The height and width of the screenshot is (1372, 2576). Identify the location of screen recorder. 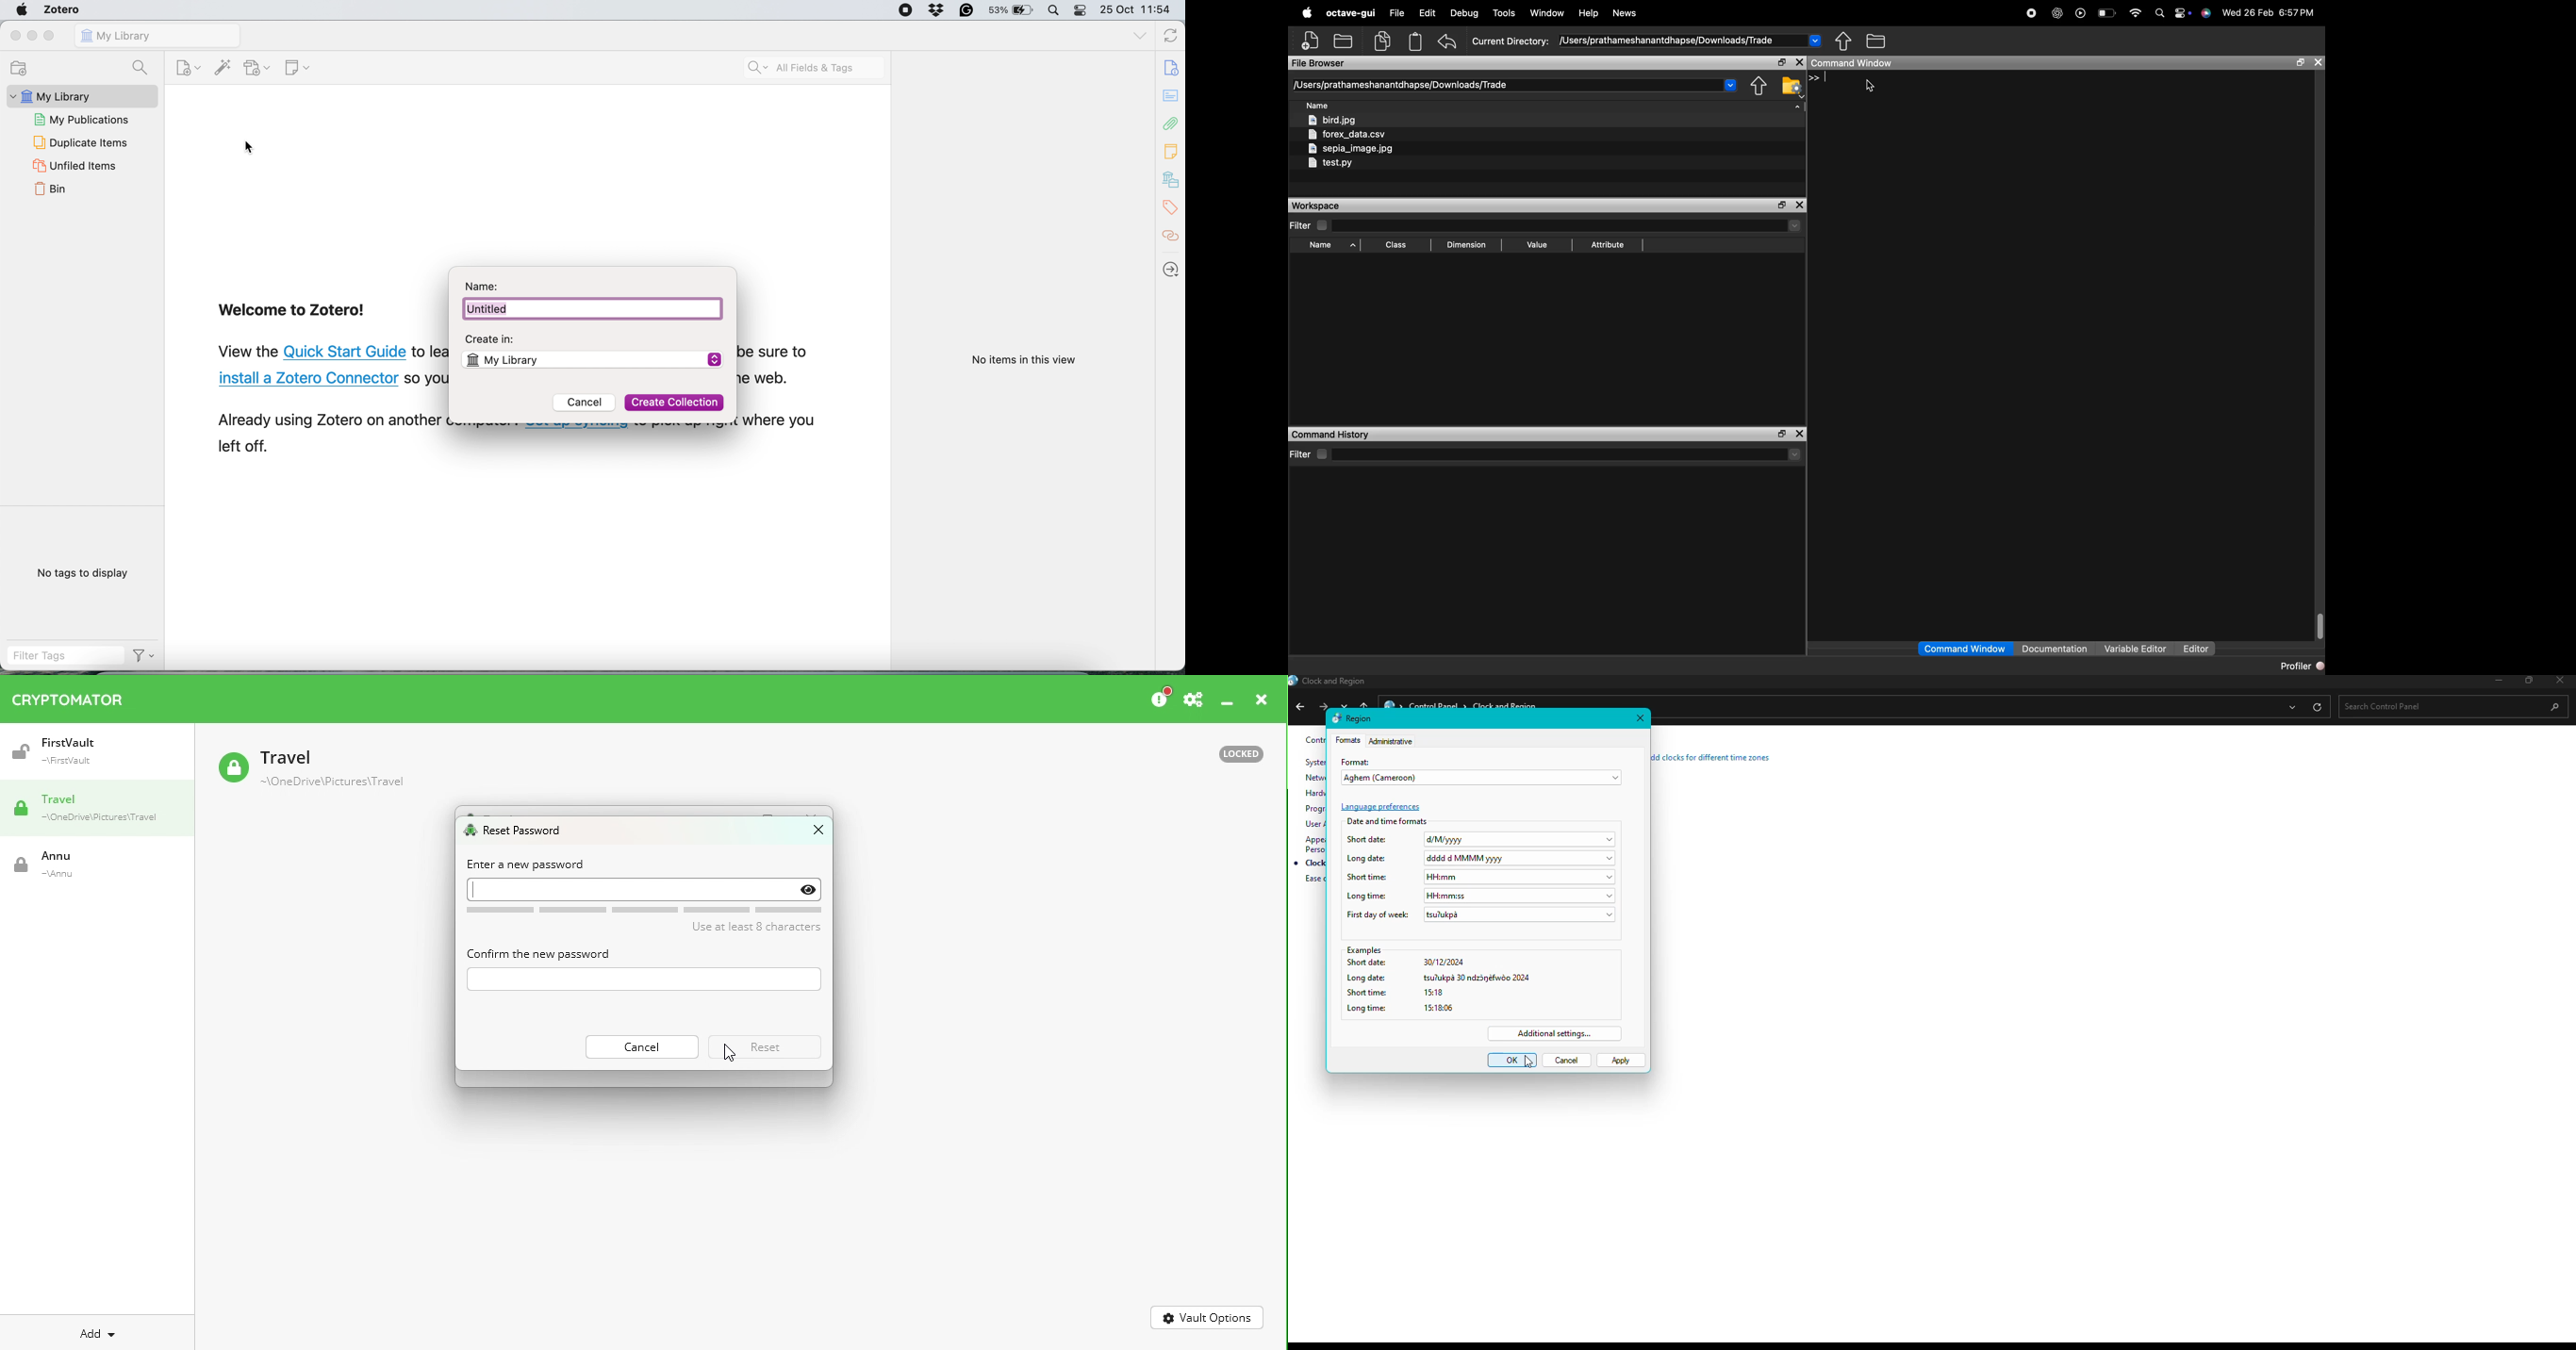
(904, 10).